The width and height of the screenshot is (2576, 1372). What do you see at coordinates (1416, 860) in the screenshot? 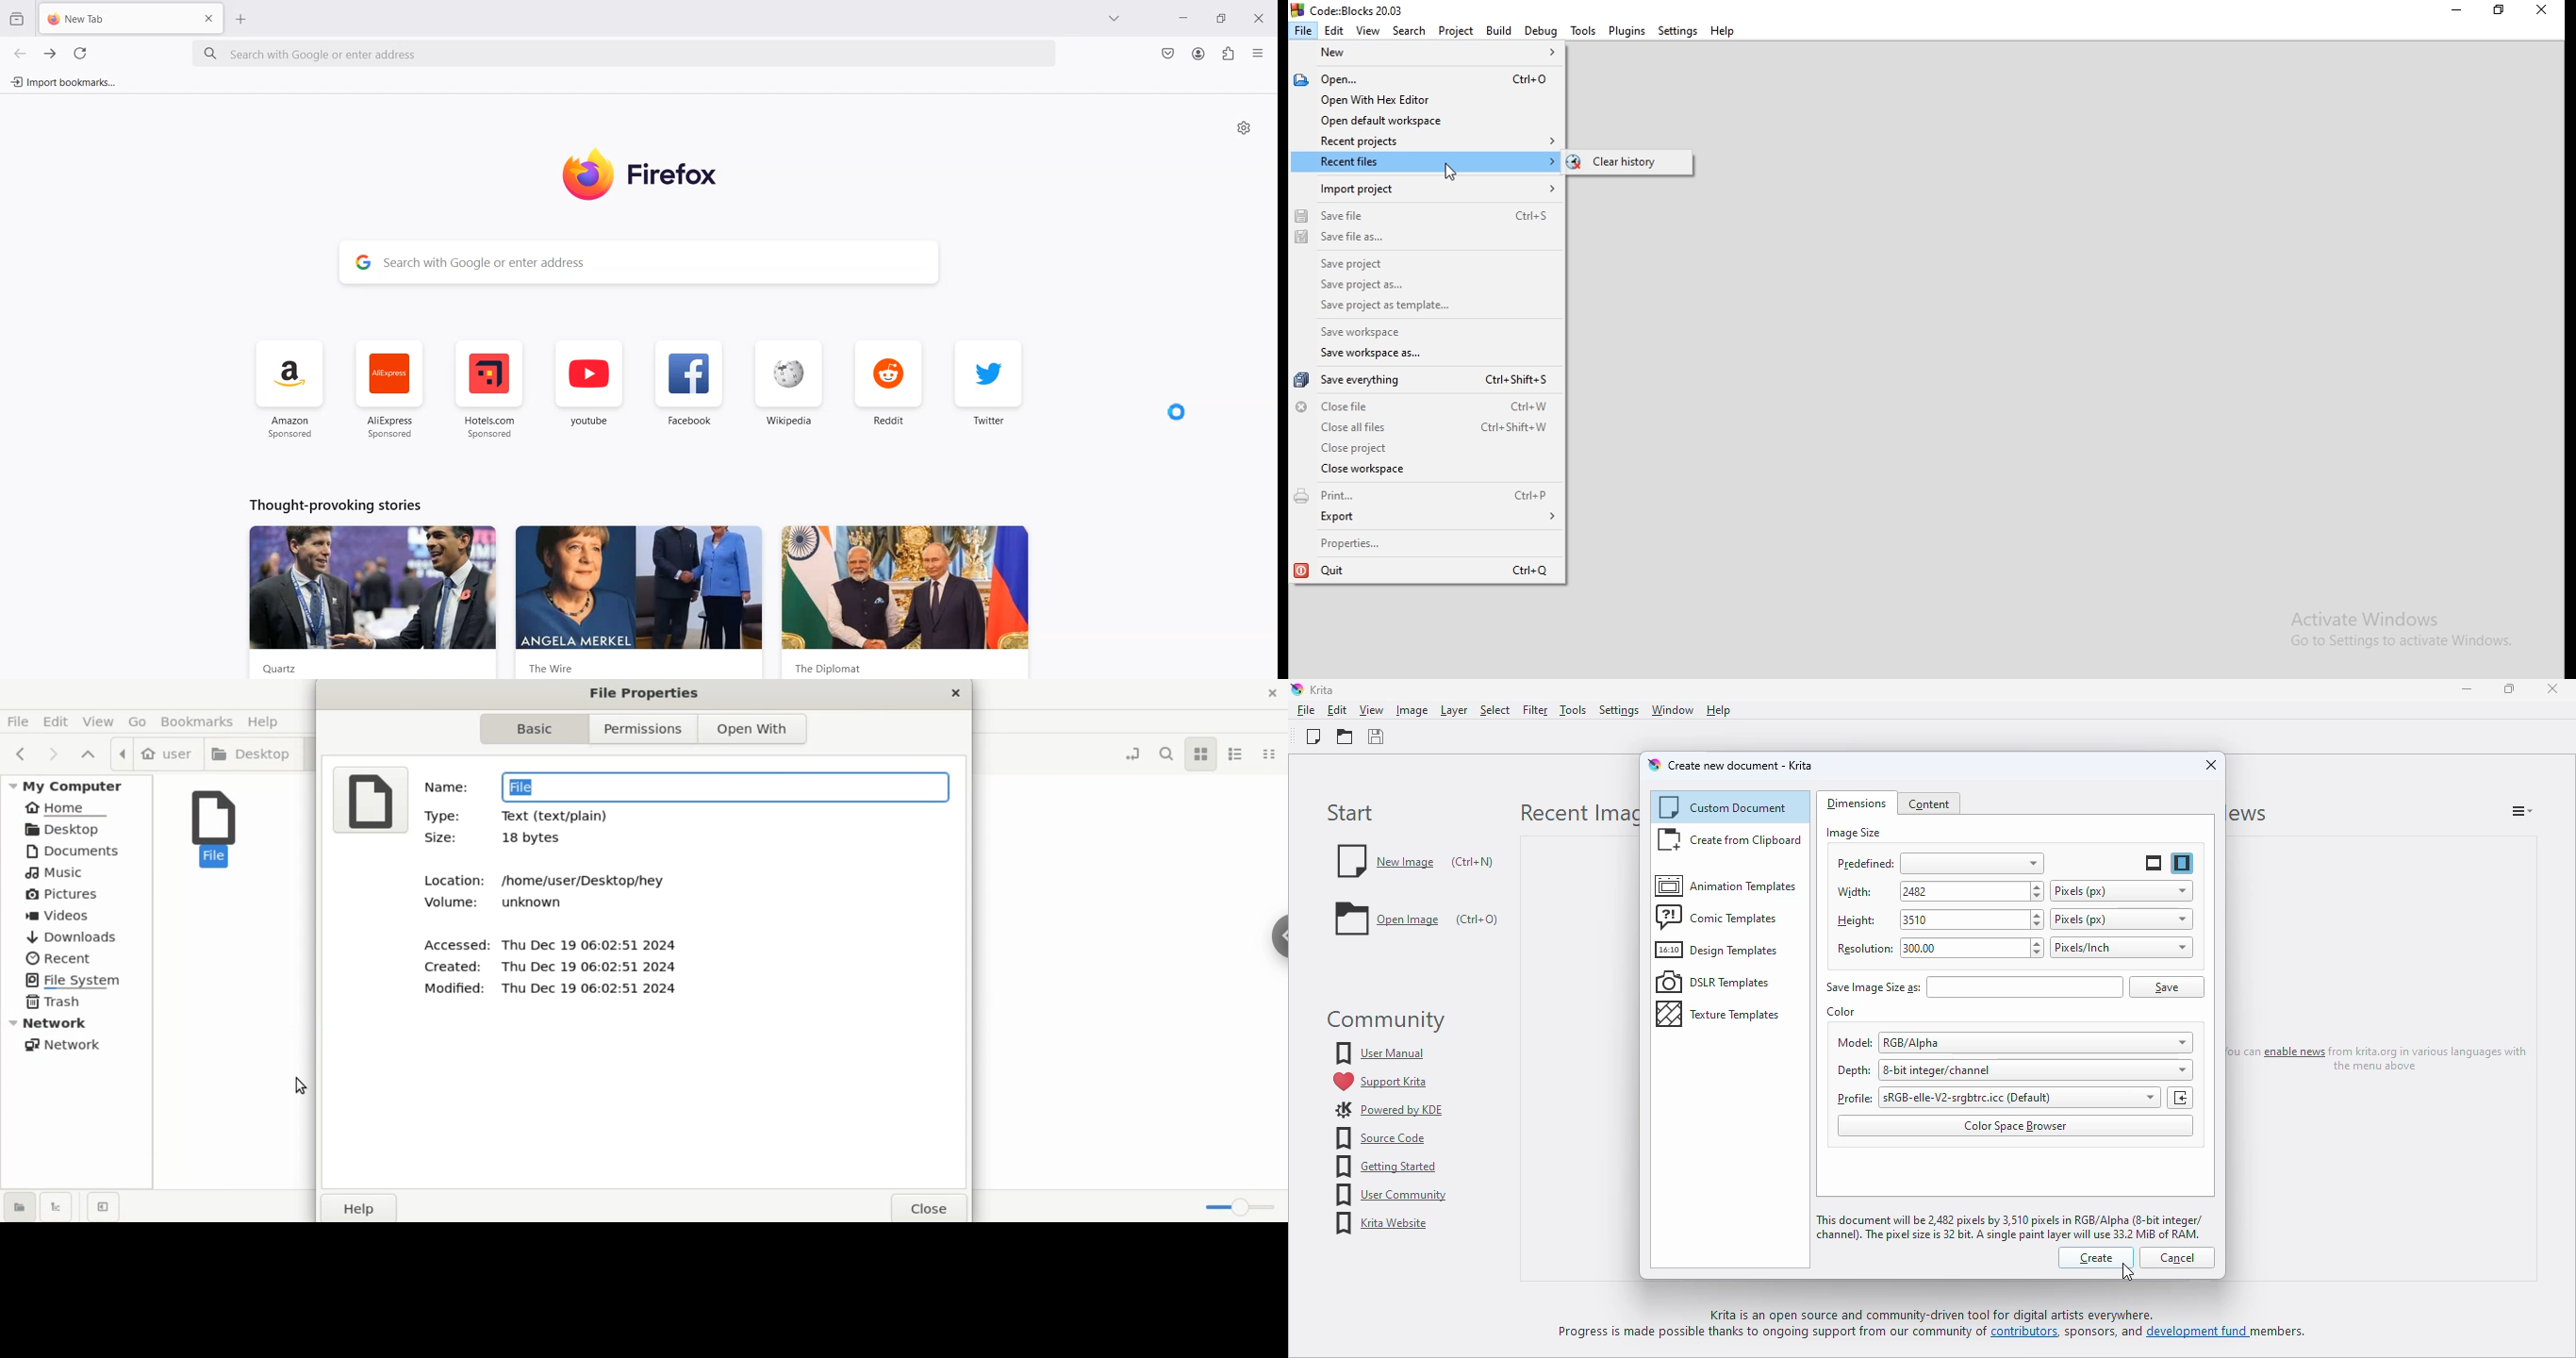
I see `New image (Ctrl+N)` at bounding box center [1416, 860].